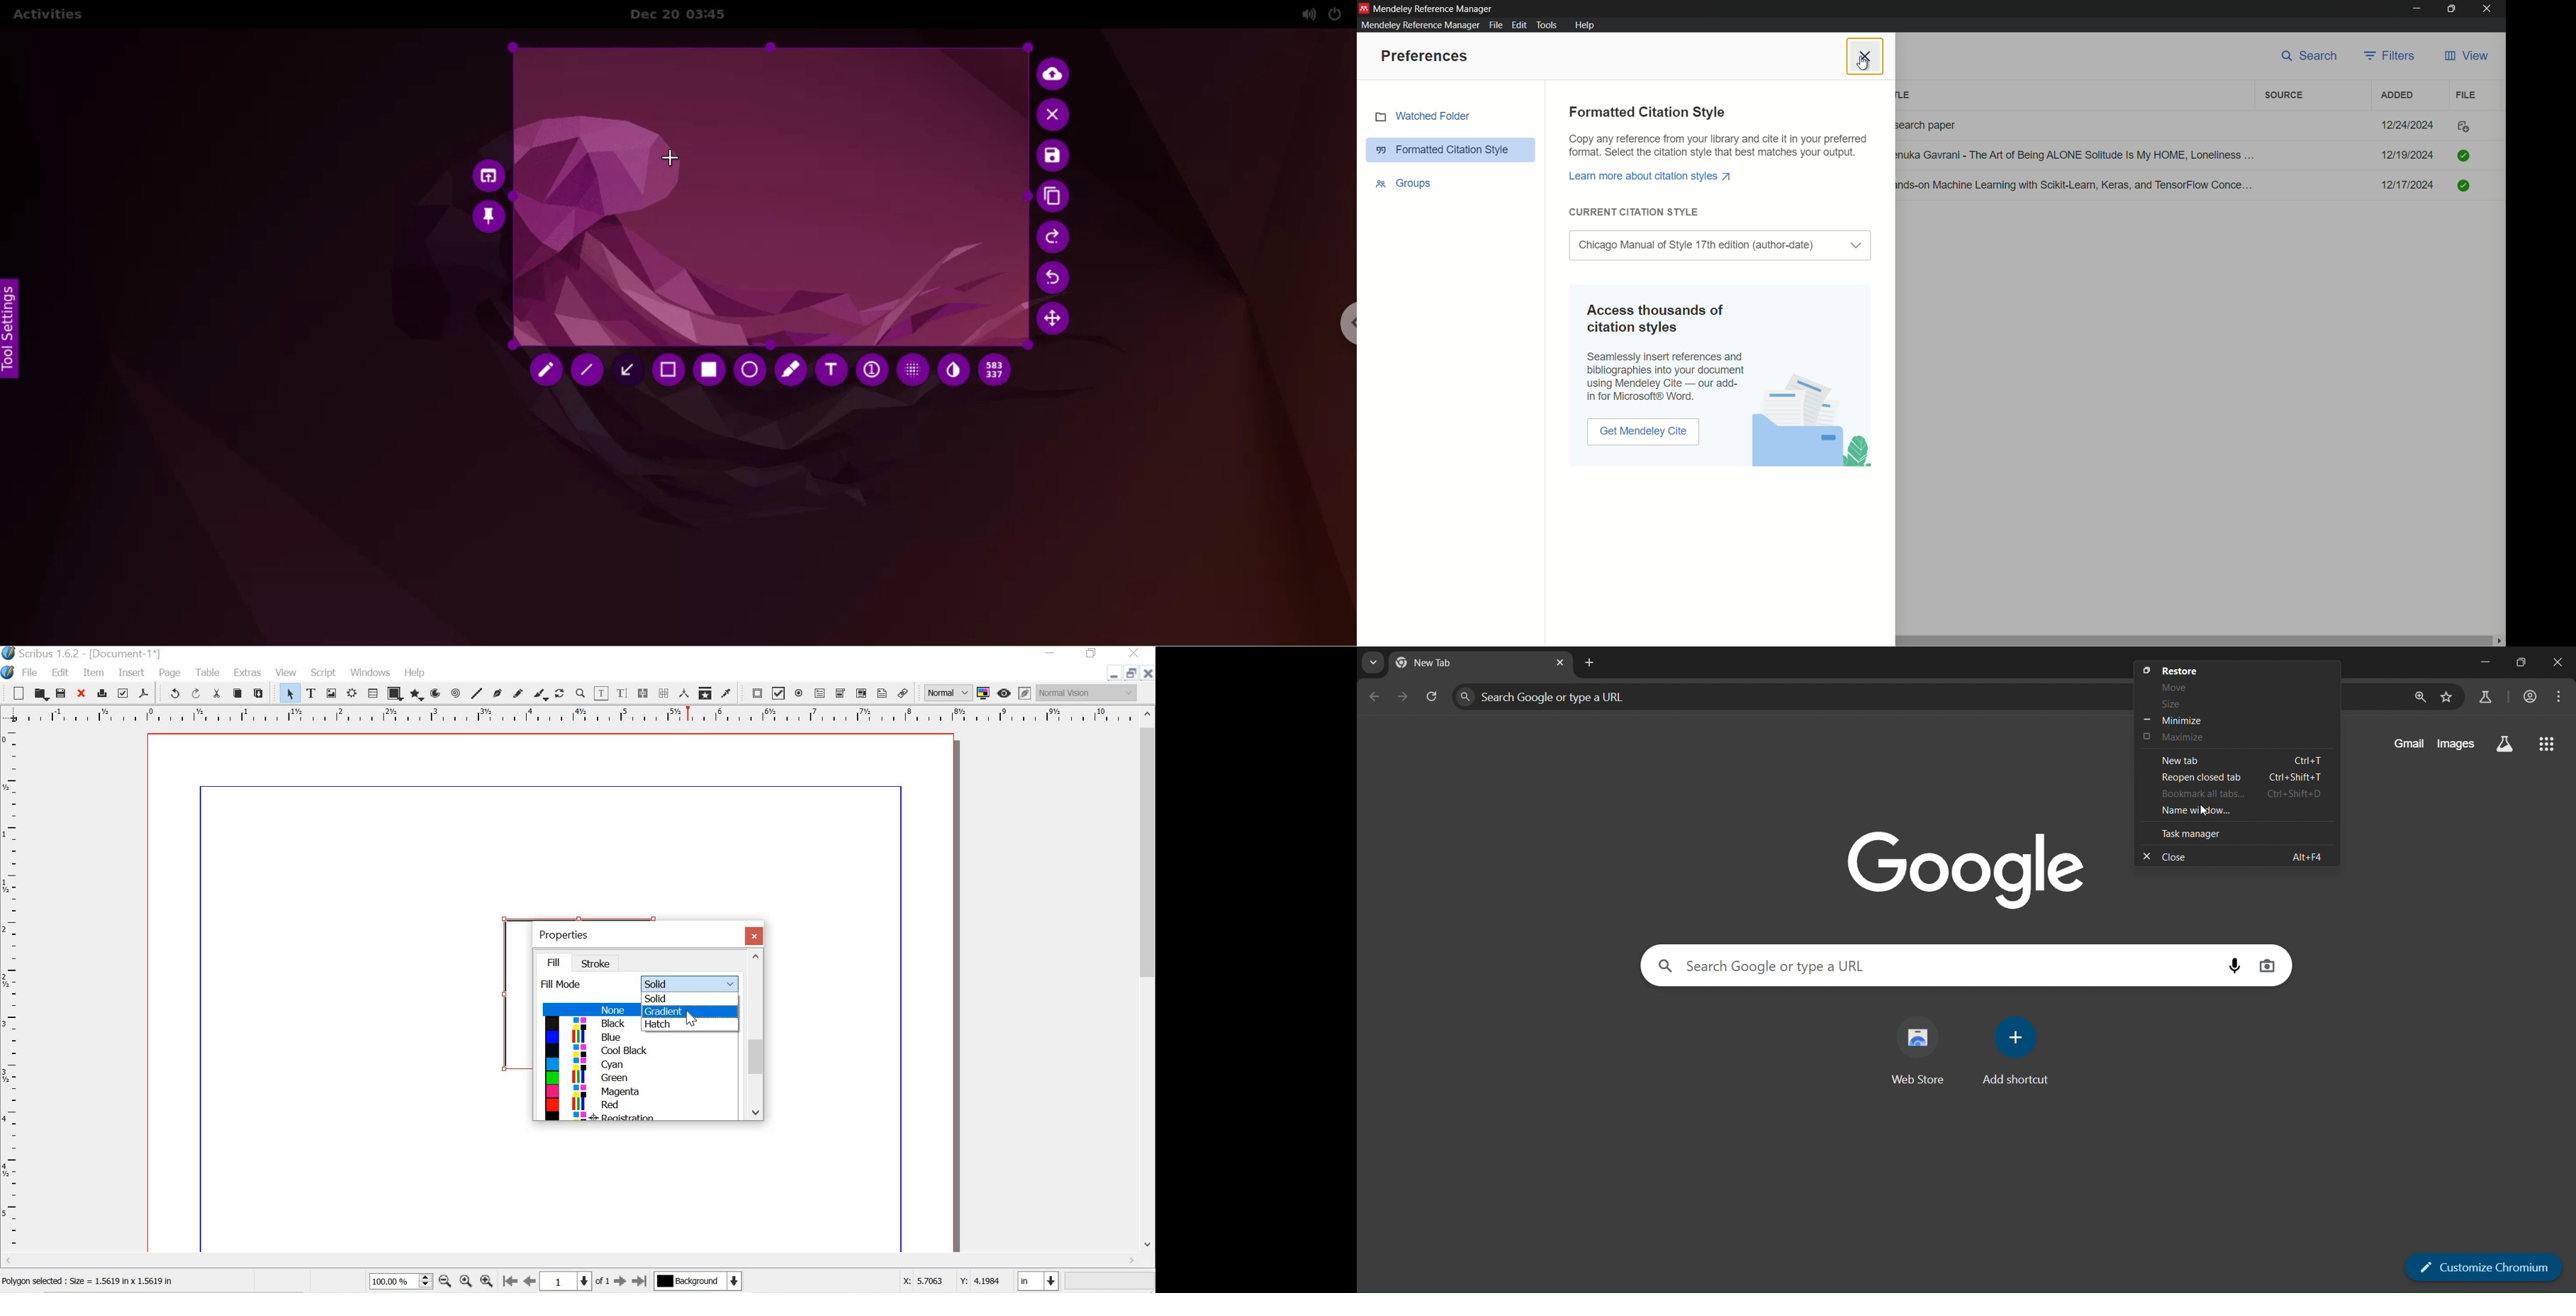 The width and height of the screenshot is (2576, 1316). I want to click on groups, so click(1402, 184).